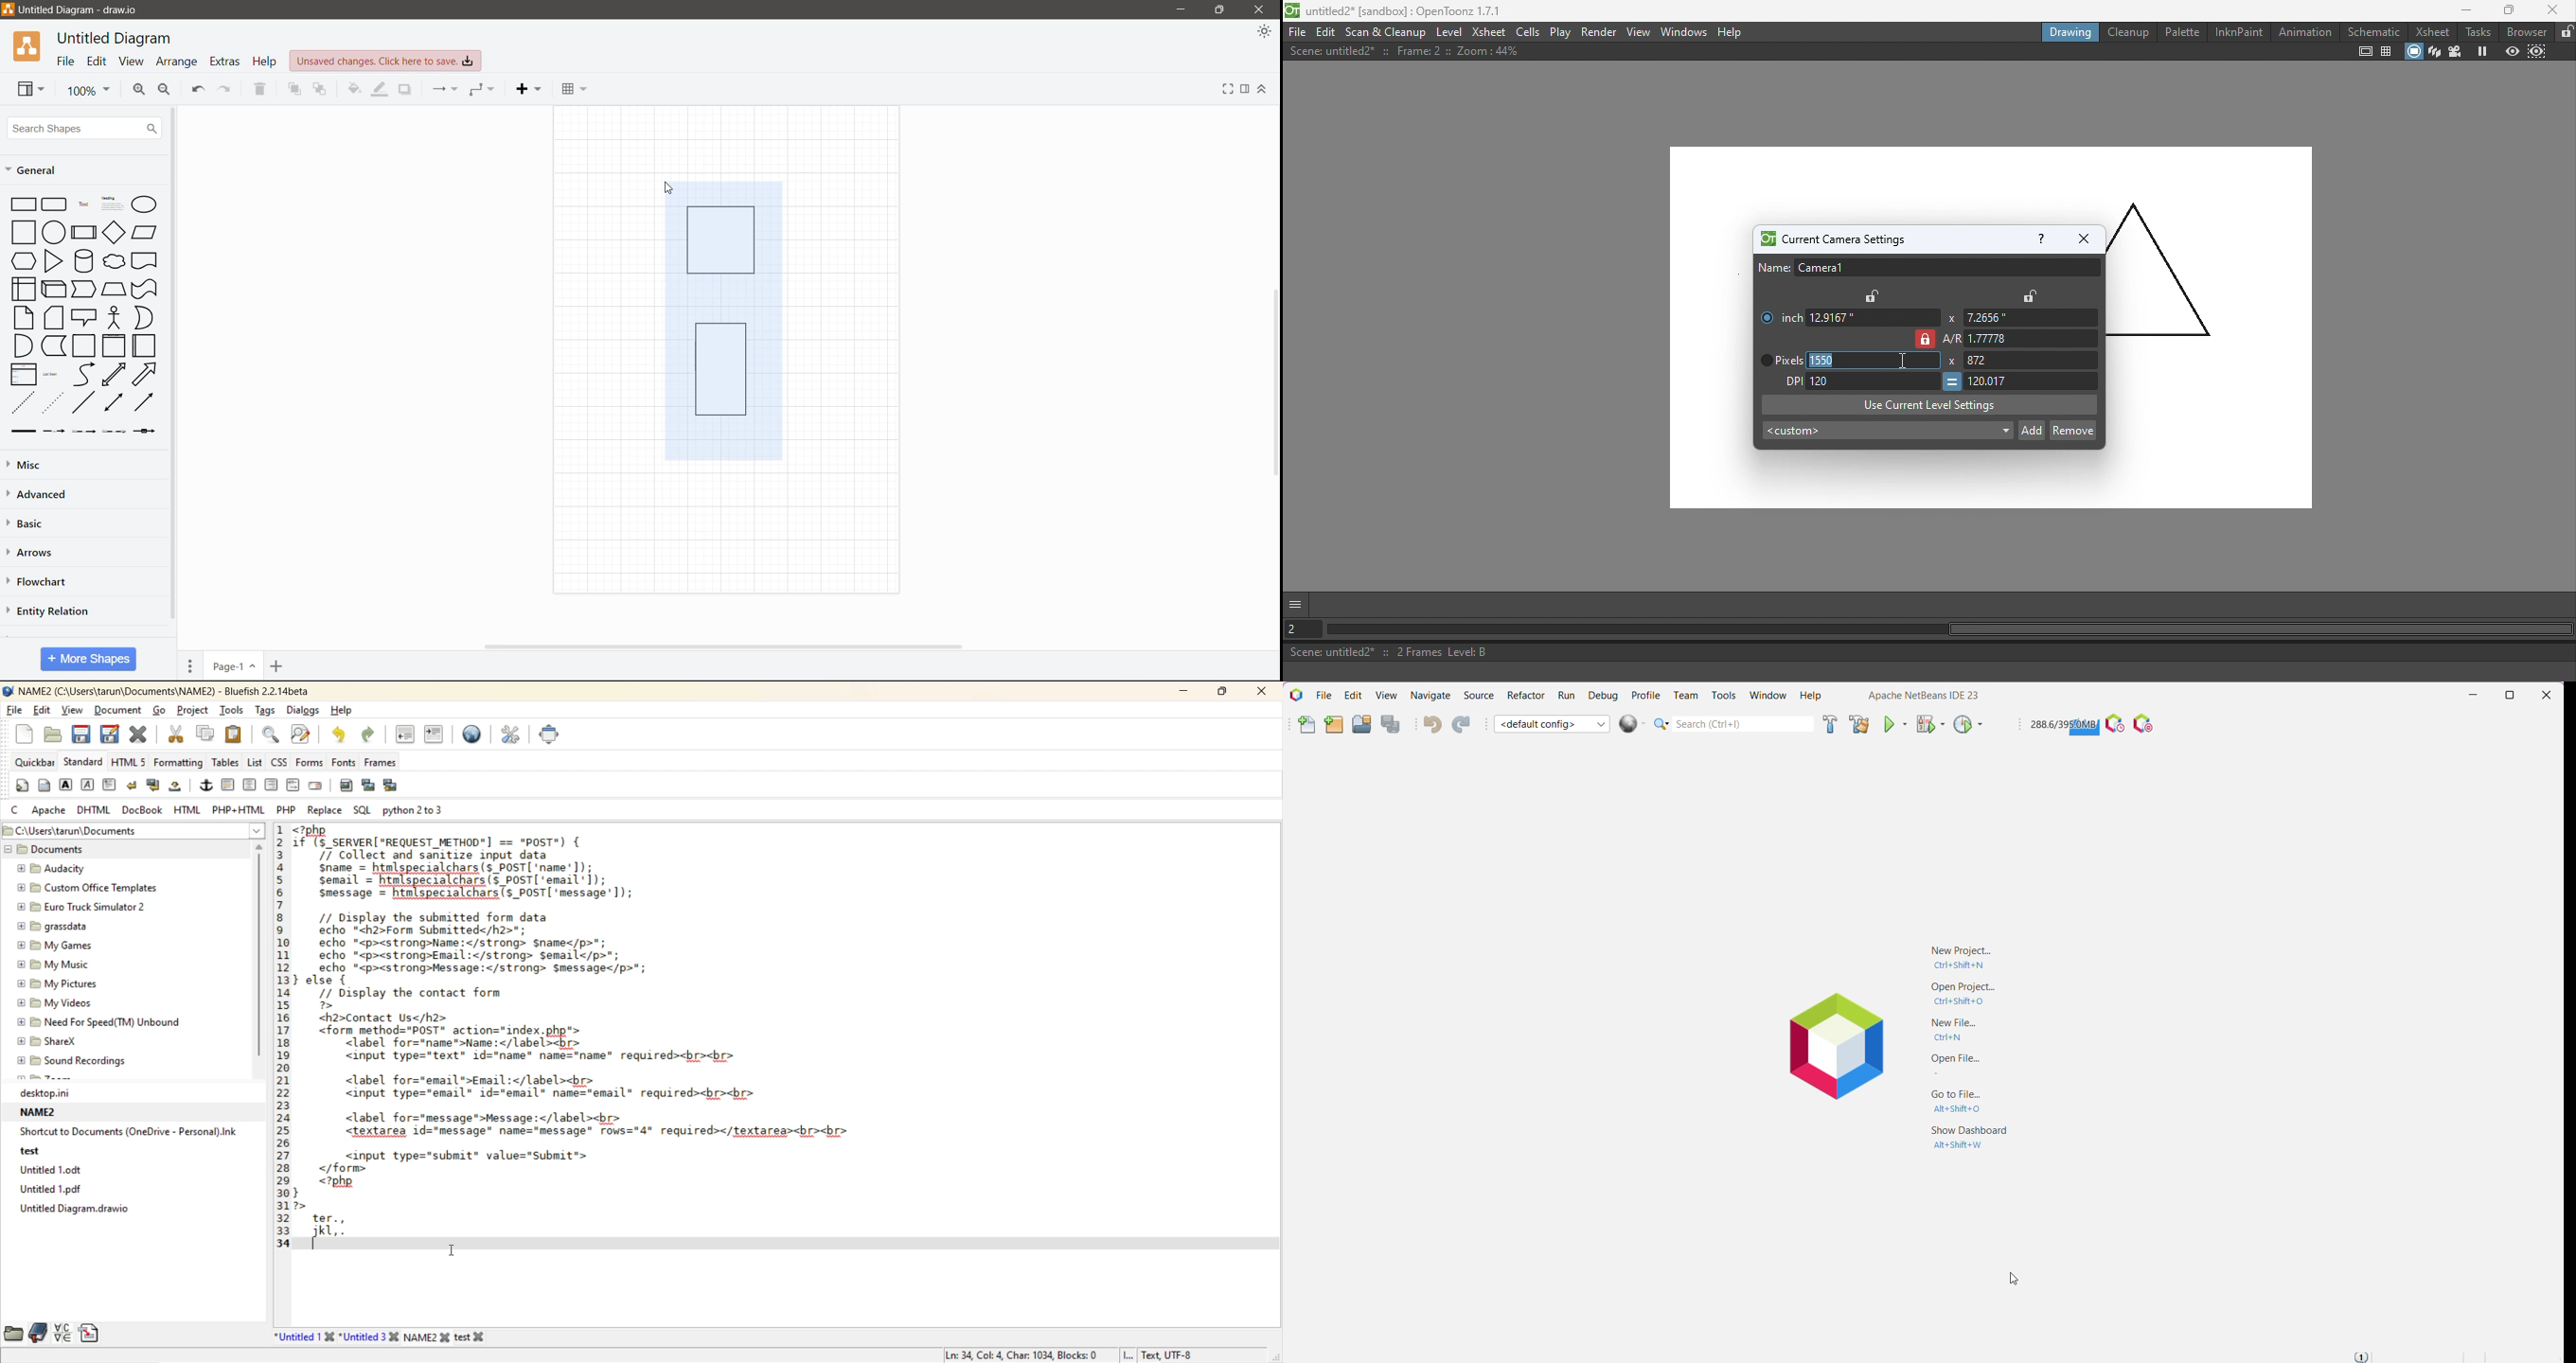 This screenshot has width=2576, height=1372. Describe the element at coordinates (26, 733) in the screenshot. I see `new` at that location.